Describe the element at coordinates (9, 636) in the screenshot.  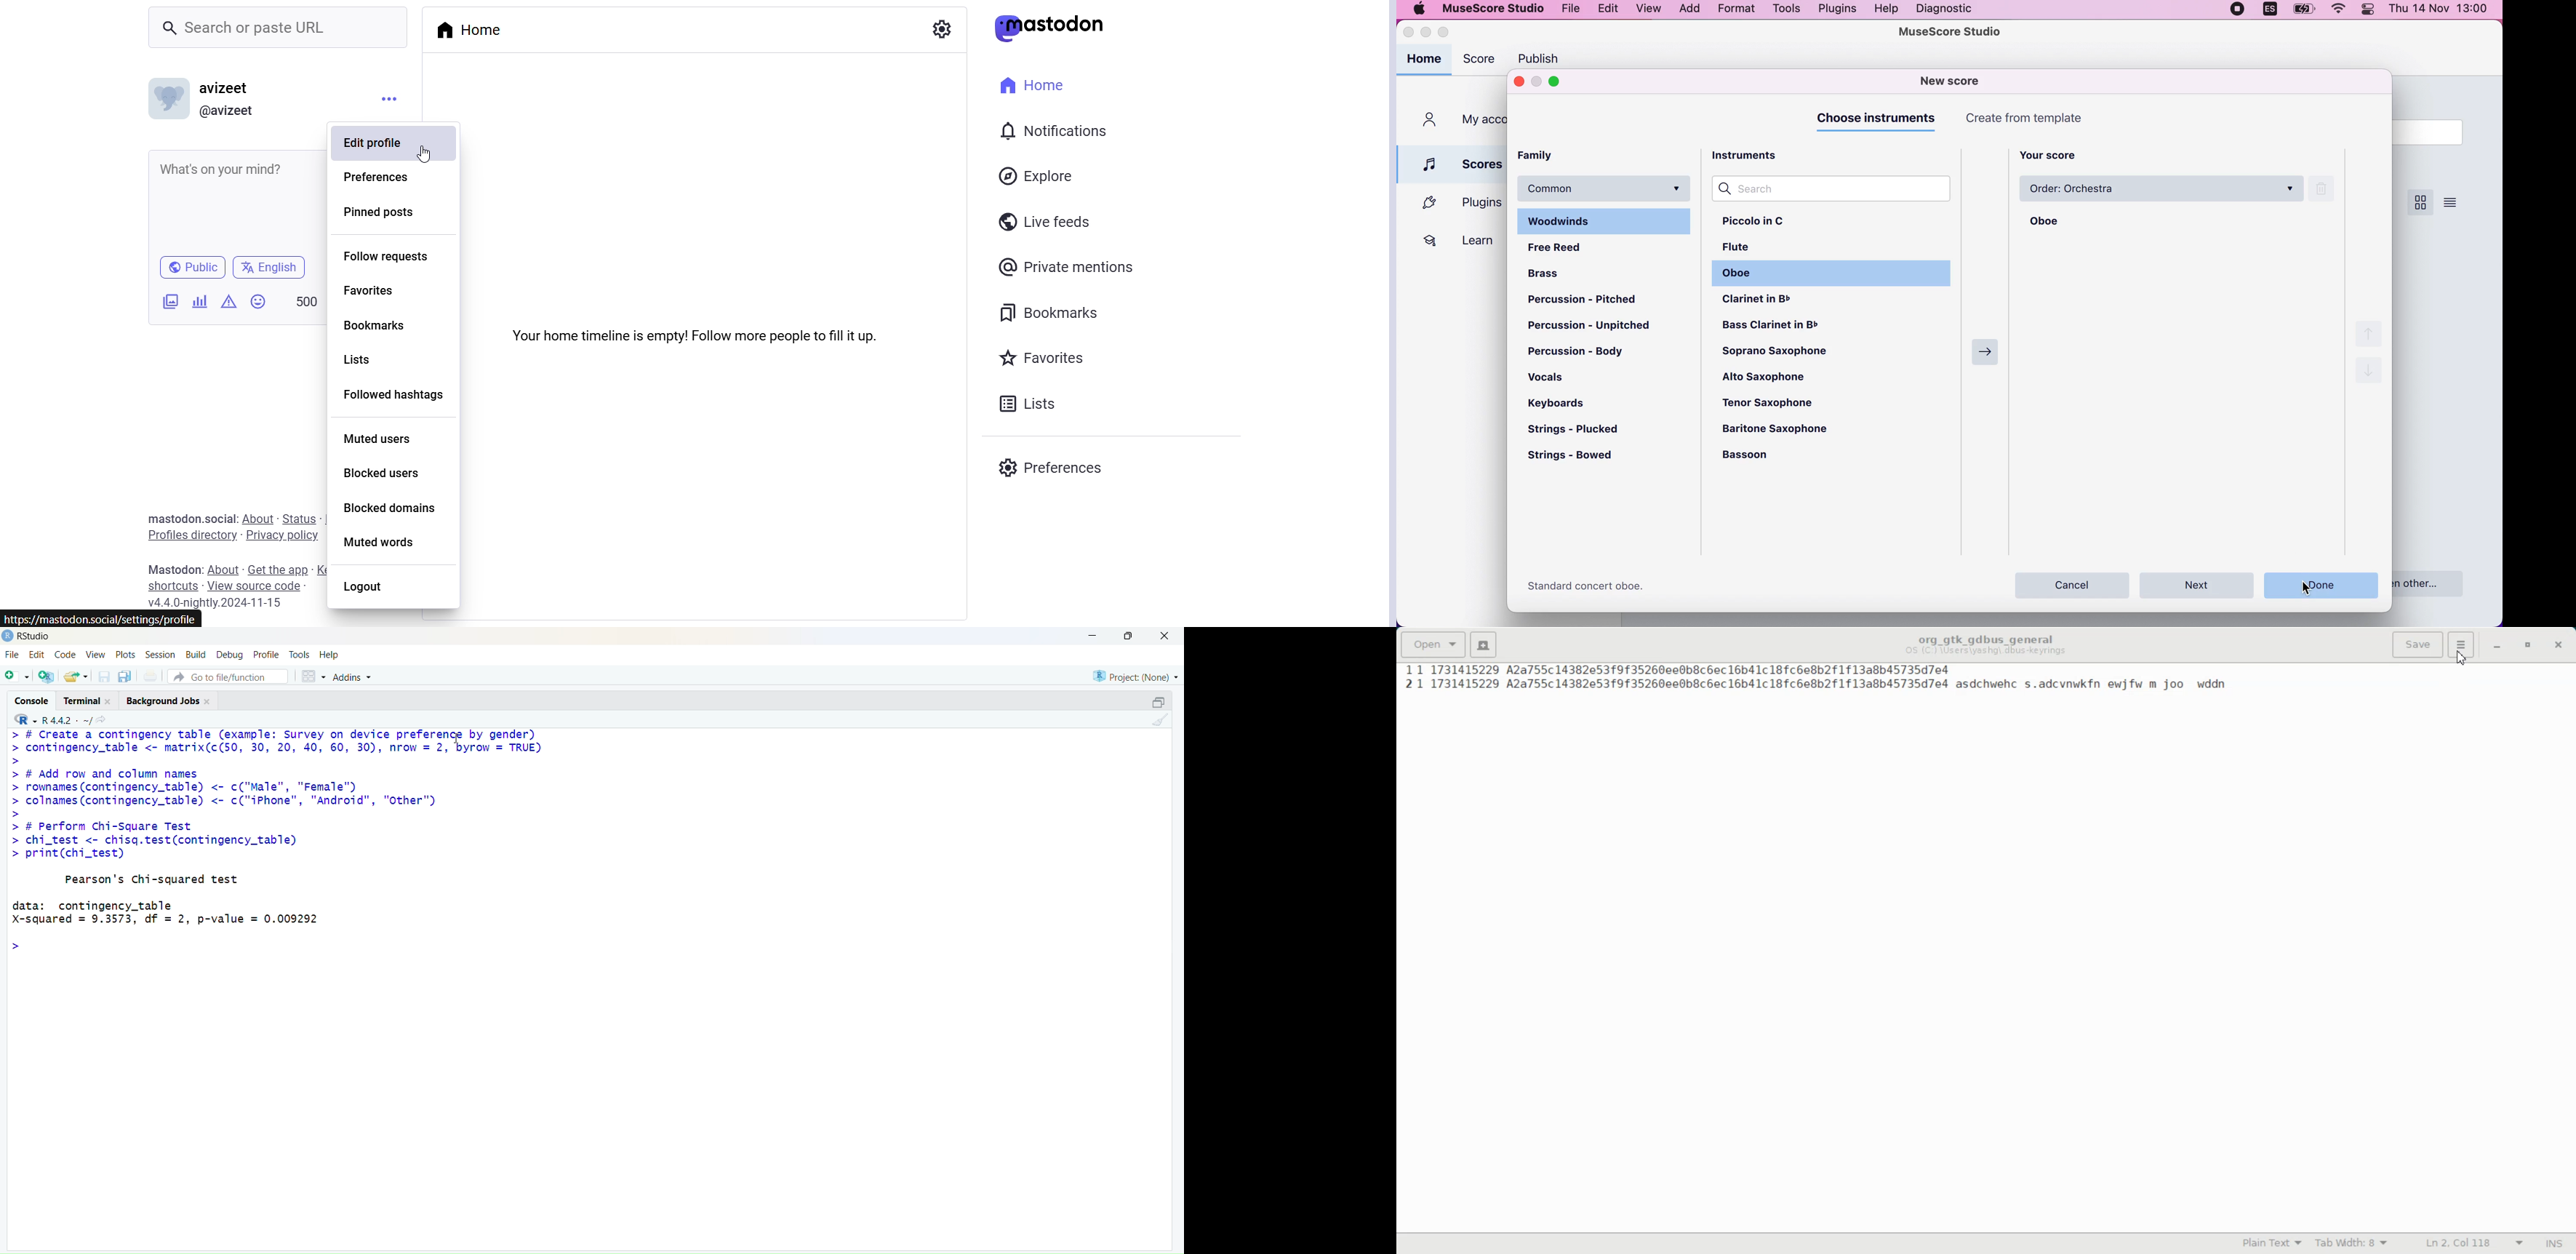
I see `logo` at that location.